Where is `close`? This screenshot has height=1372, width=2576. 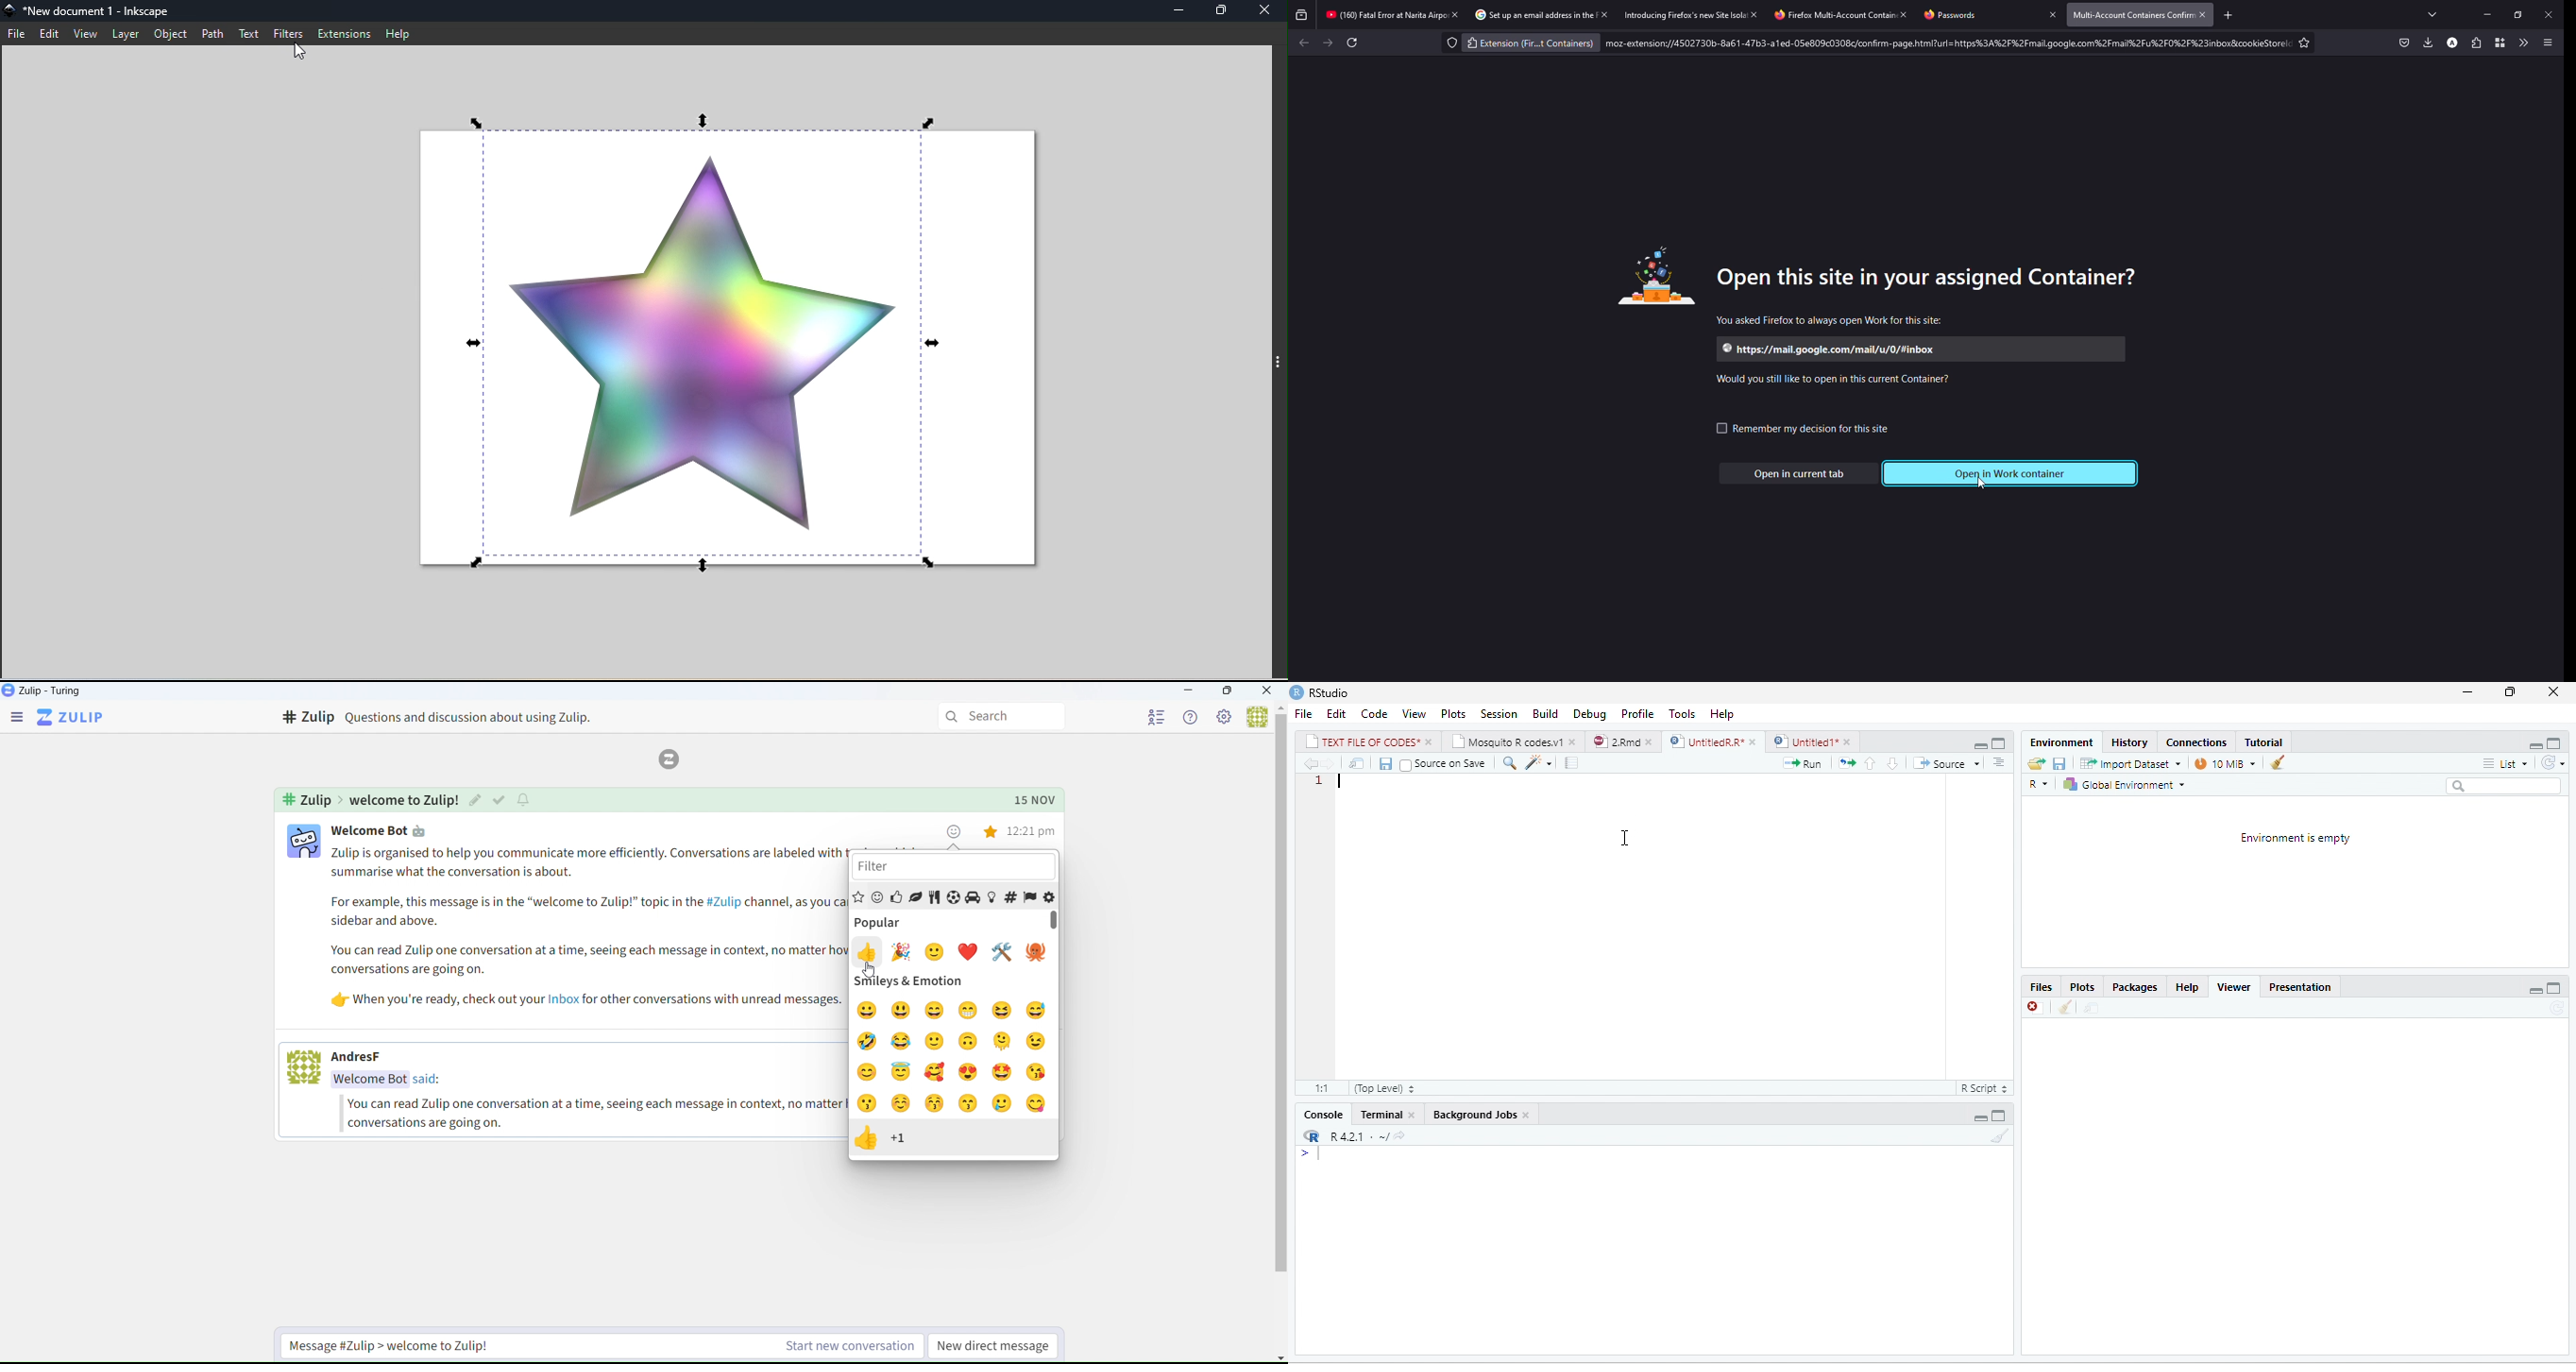
close is located at coordinates (1850, 742).